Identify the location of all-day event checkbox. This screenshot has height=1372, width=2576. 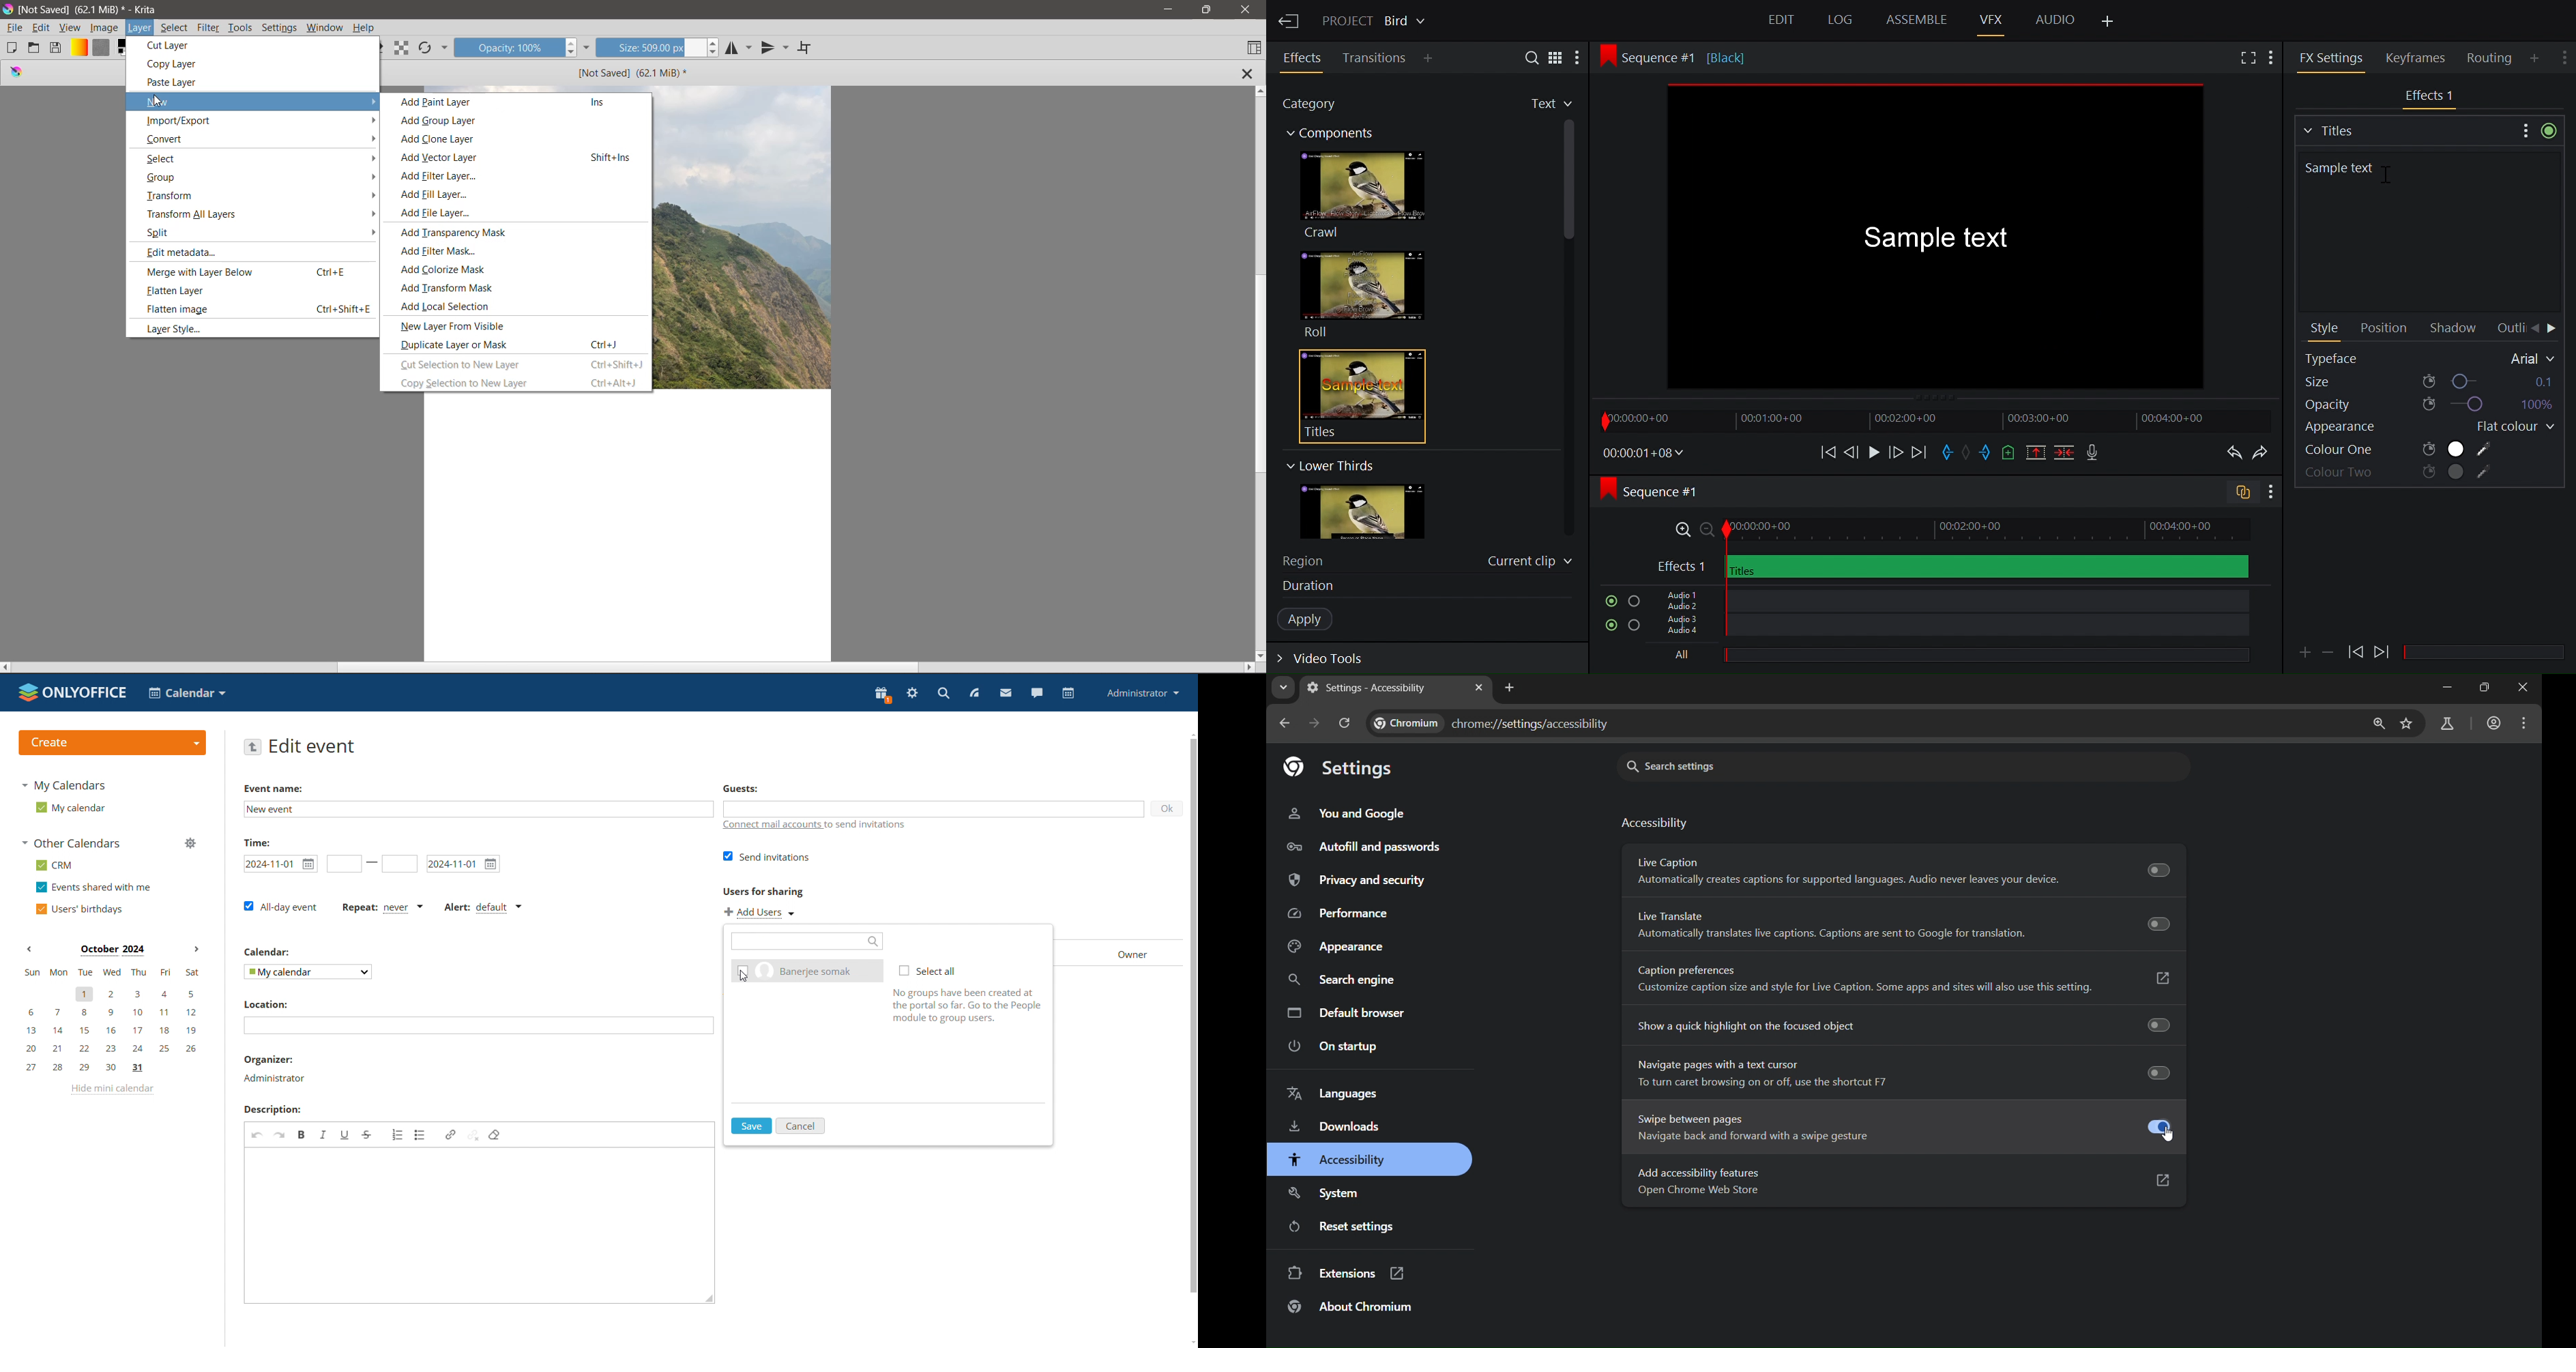
(281, 905).